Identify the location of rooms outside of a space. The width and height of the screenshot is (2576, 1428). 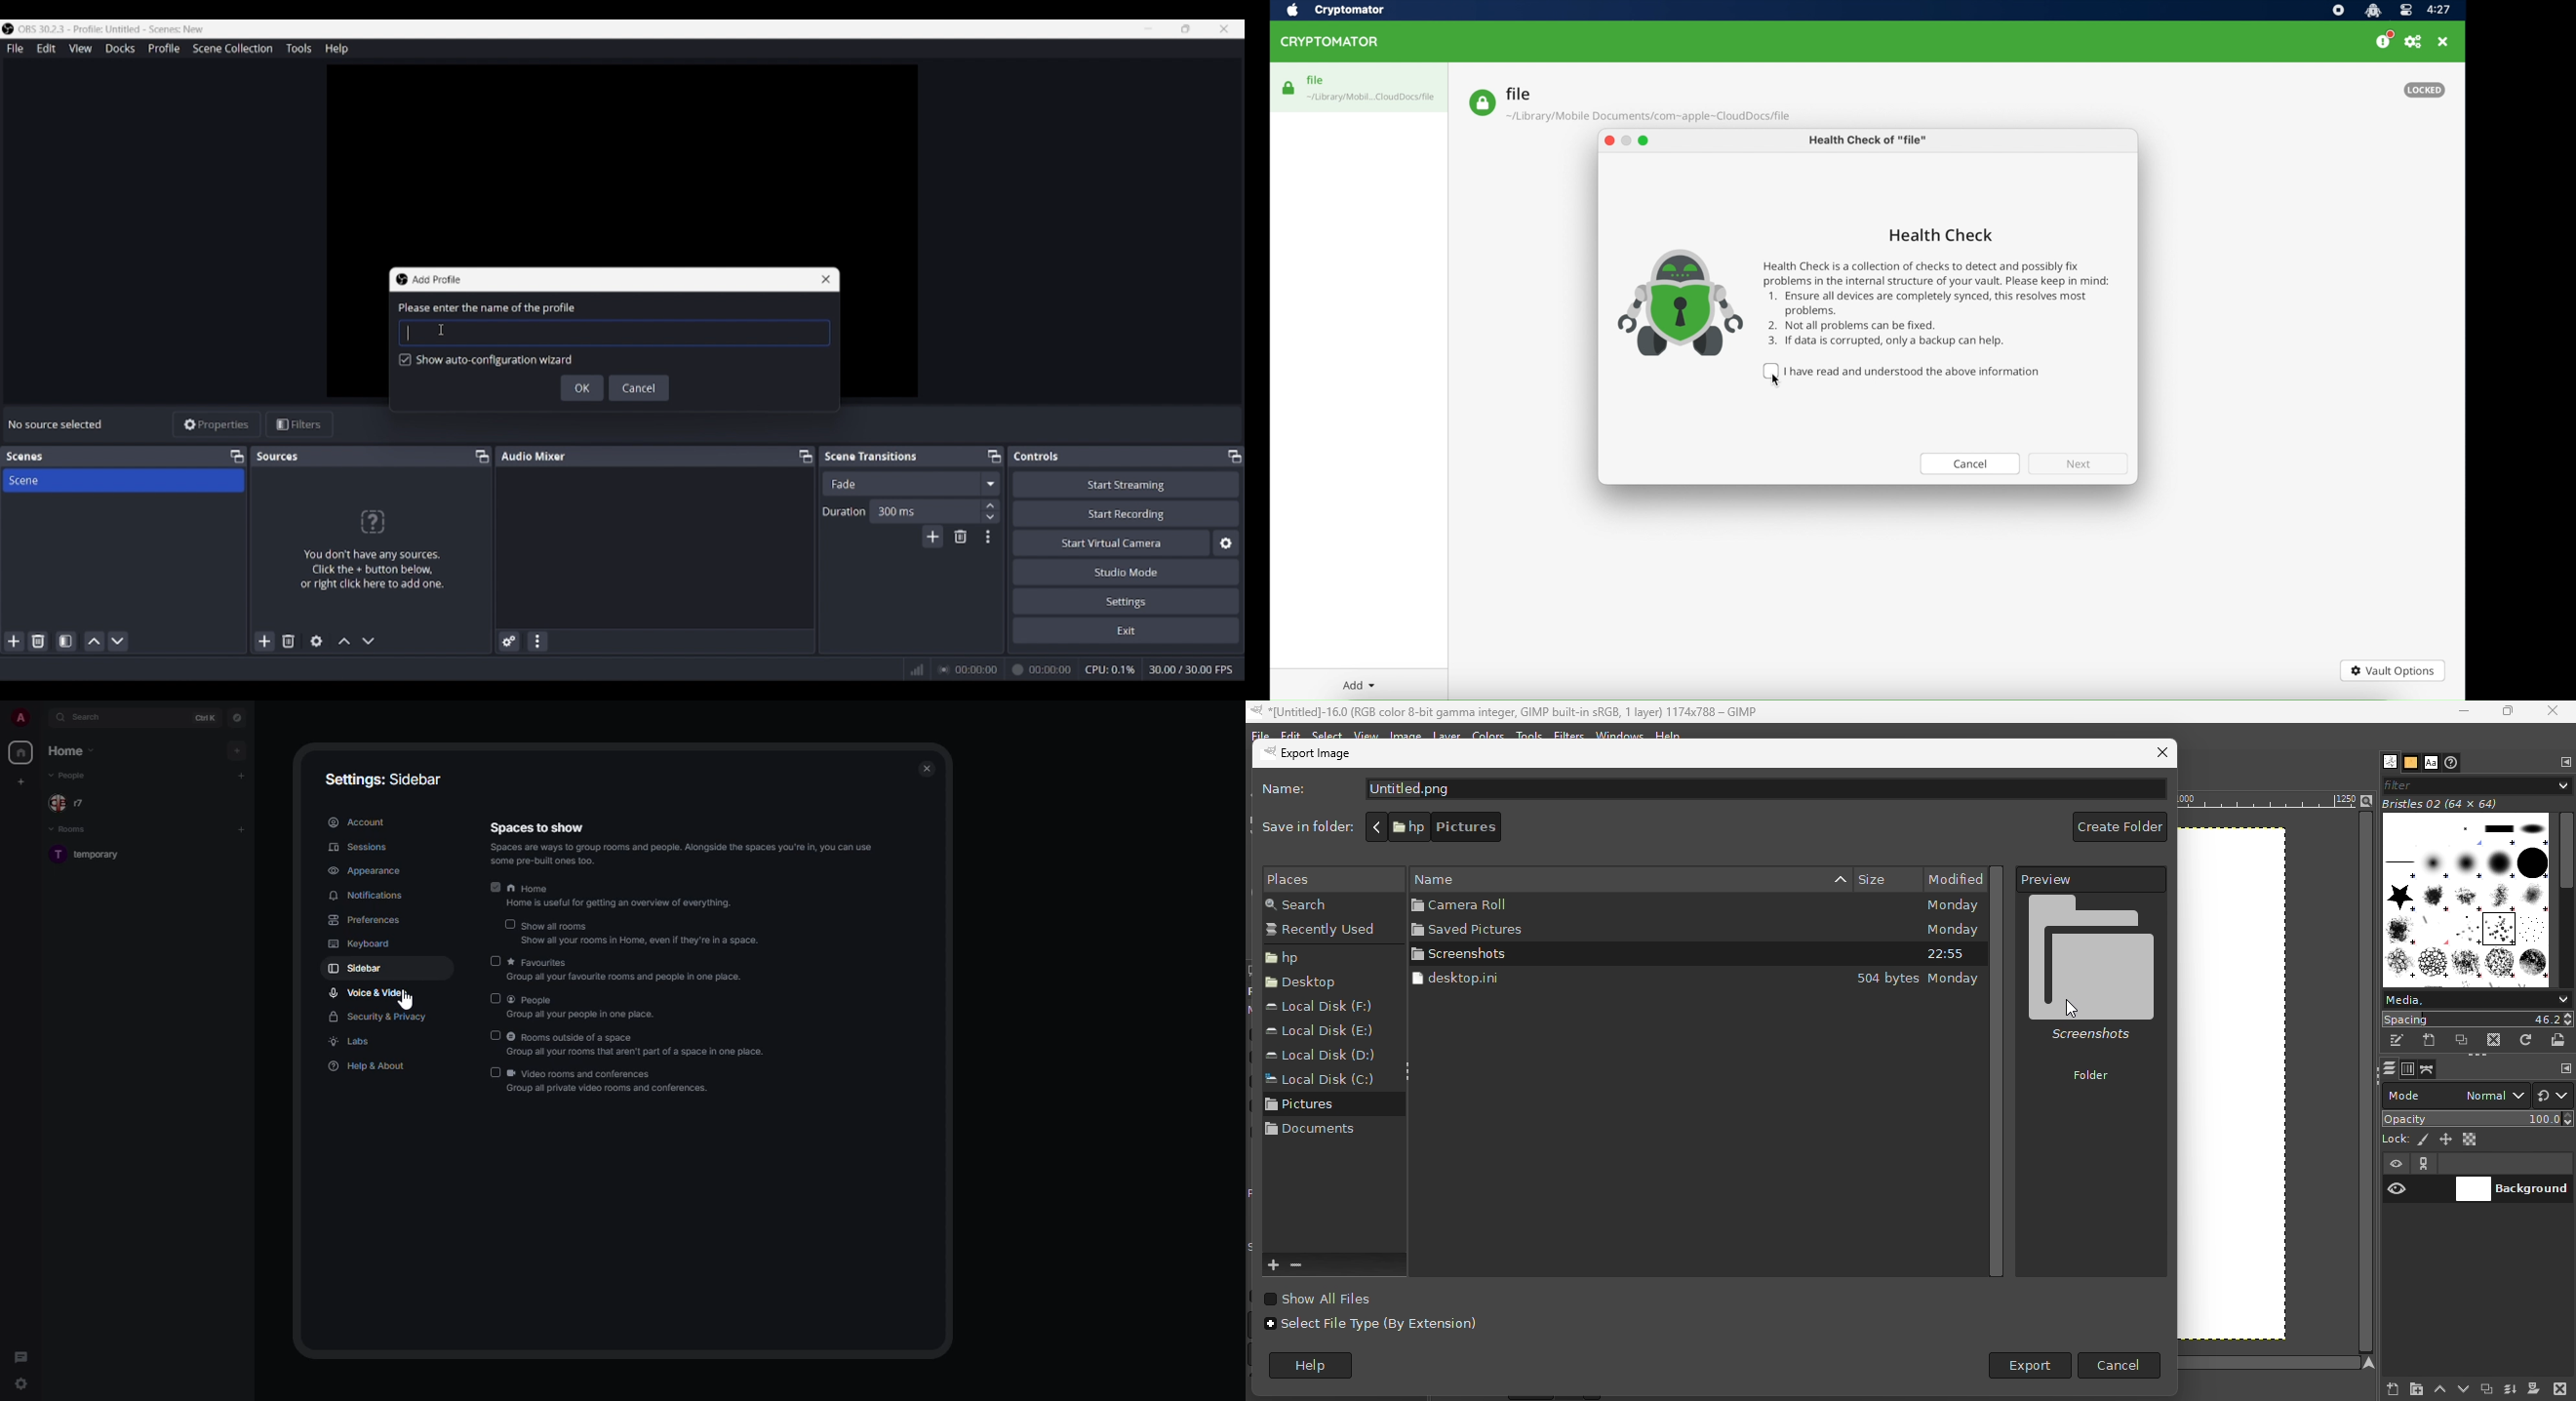
(640, 1044).